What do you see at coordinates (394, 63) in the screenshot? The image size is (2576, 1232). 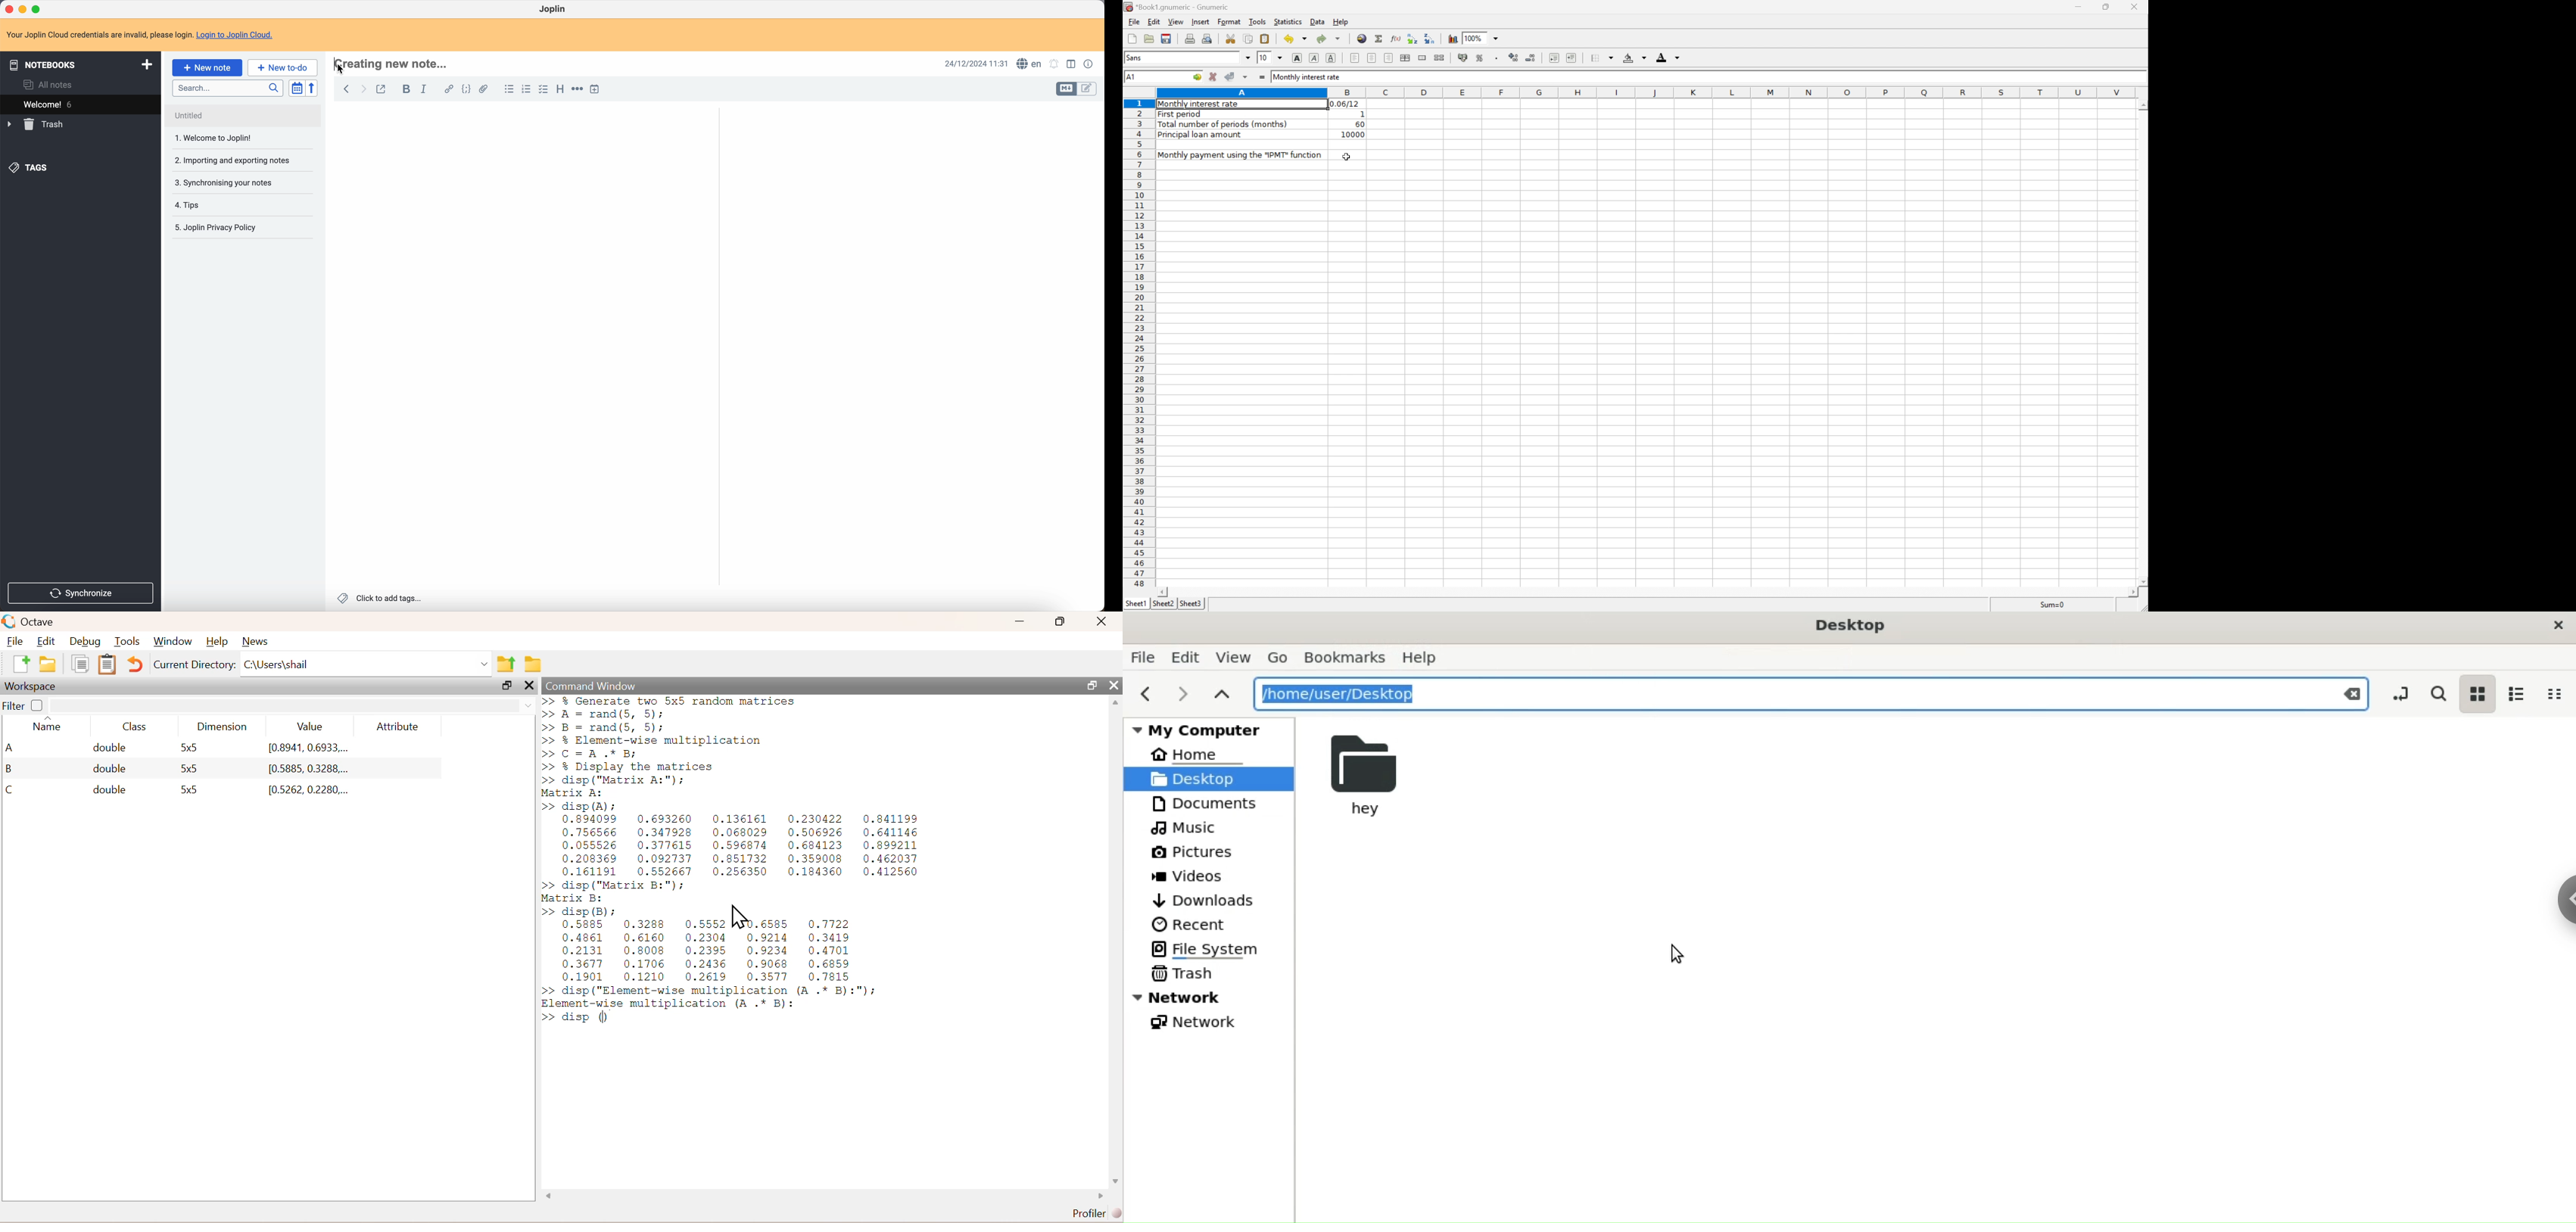 I see `hotkey` at bounding box center [394, 63].